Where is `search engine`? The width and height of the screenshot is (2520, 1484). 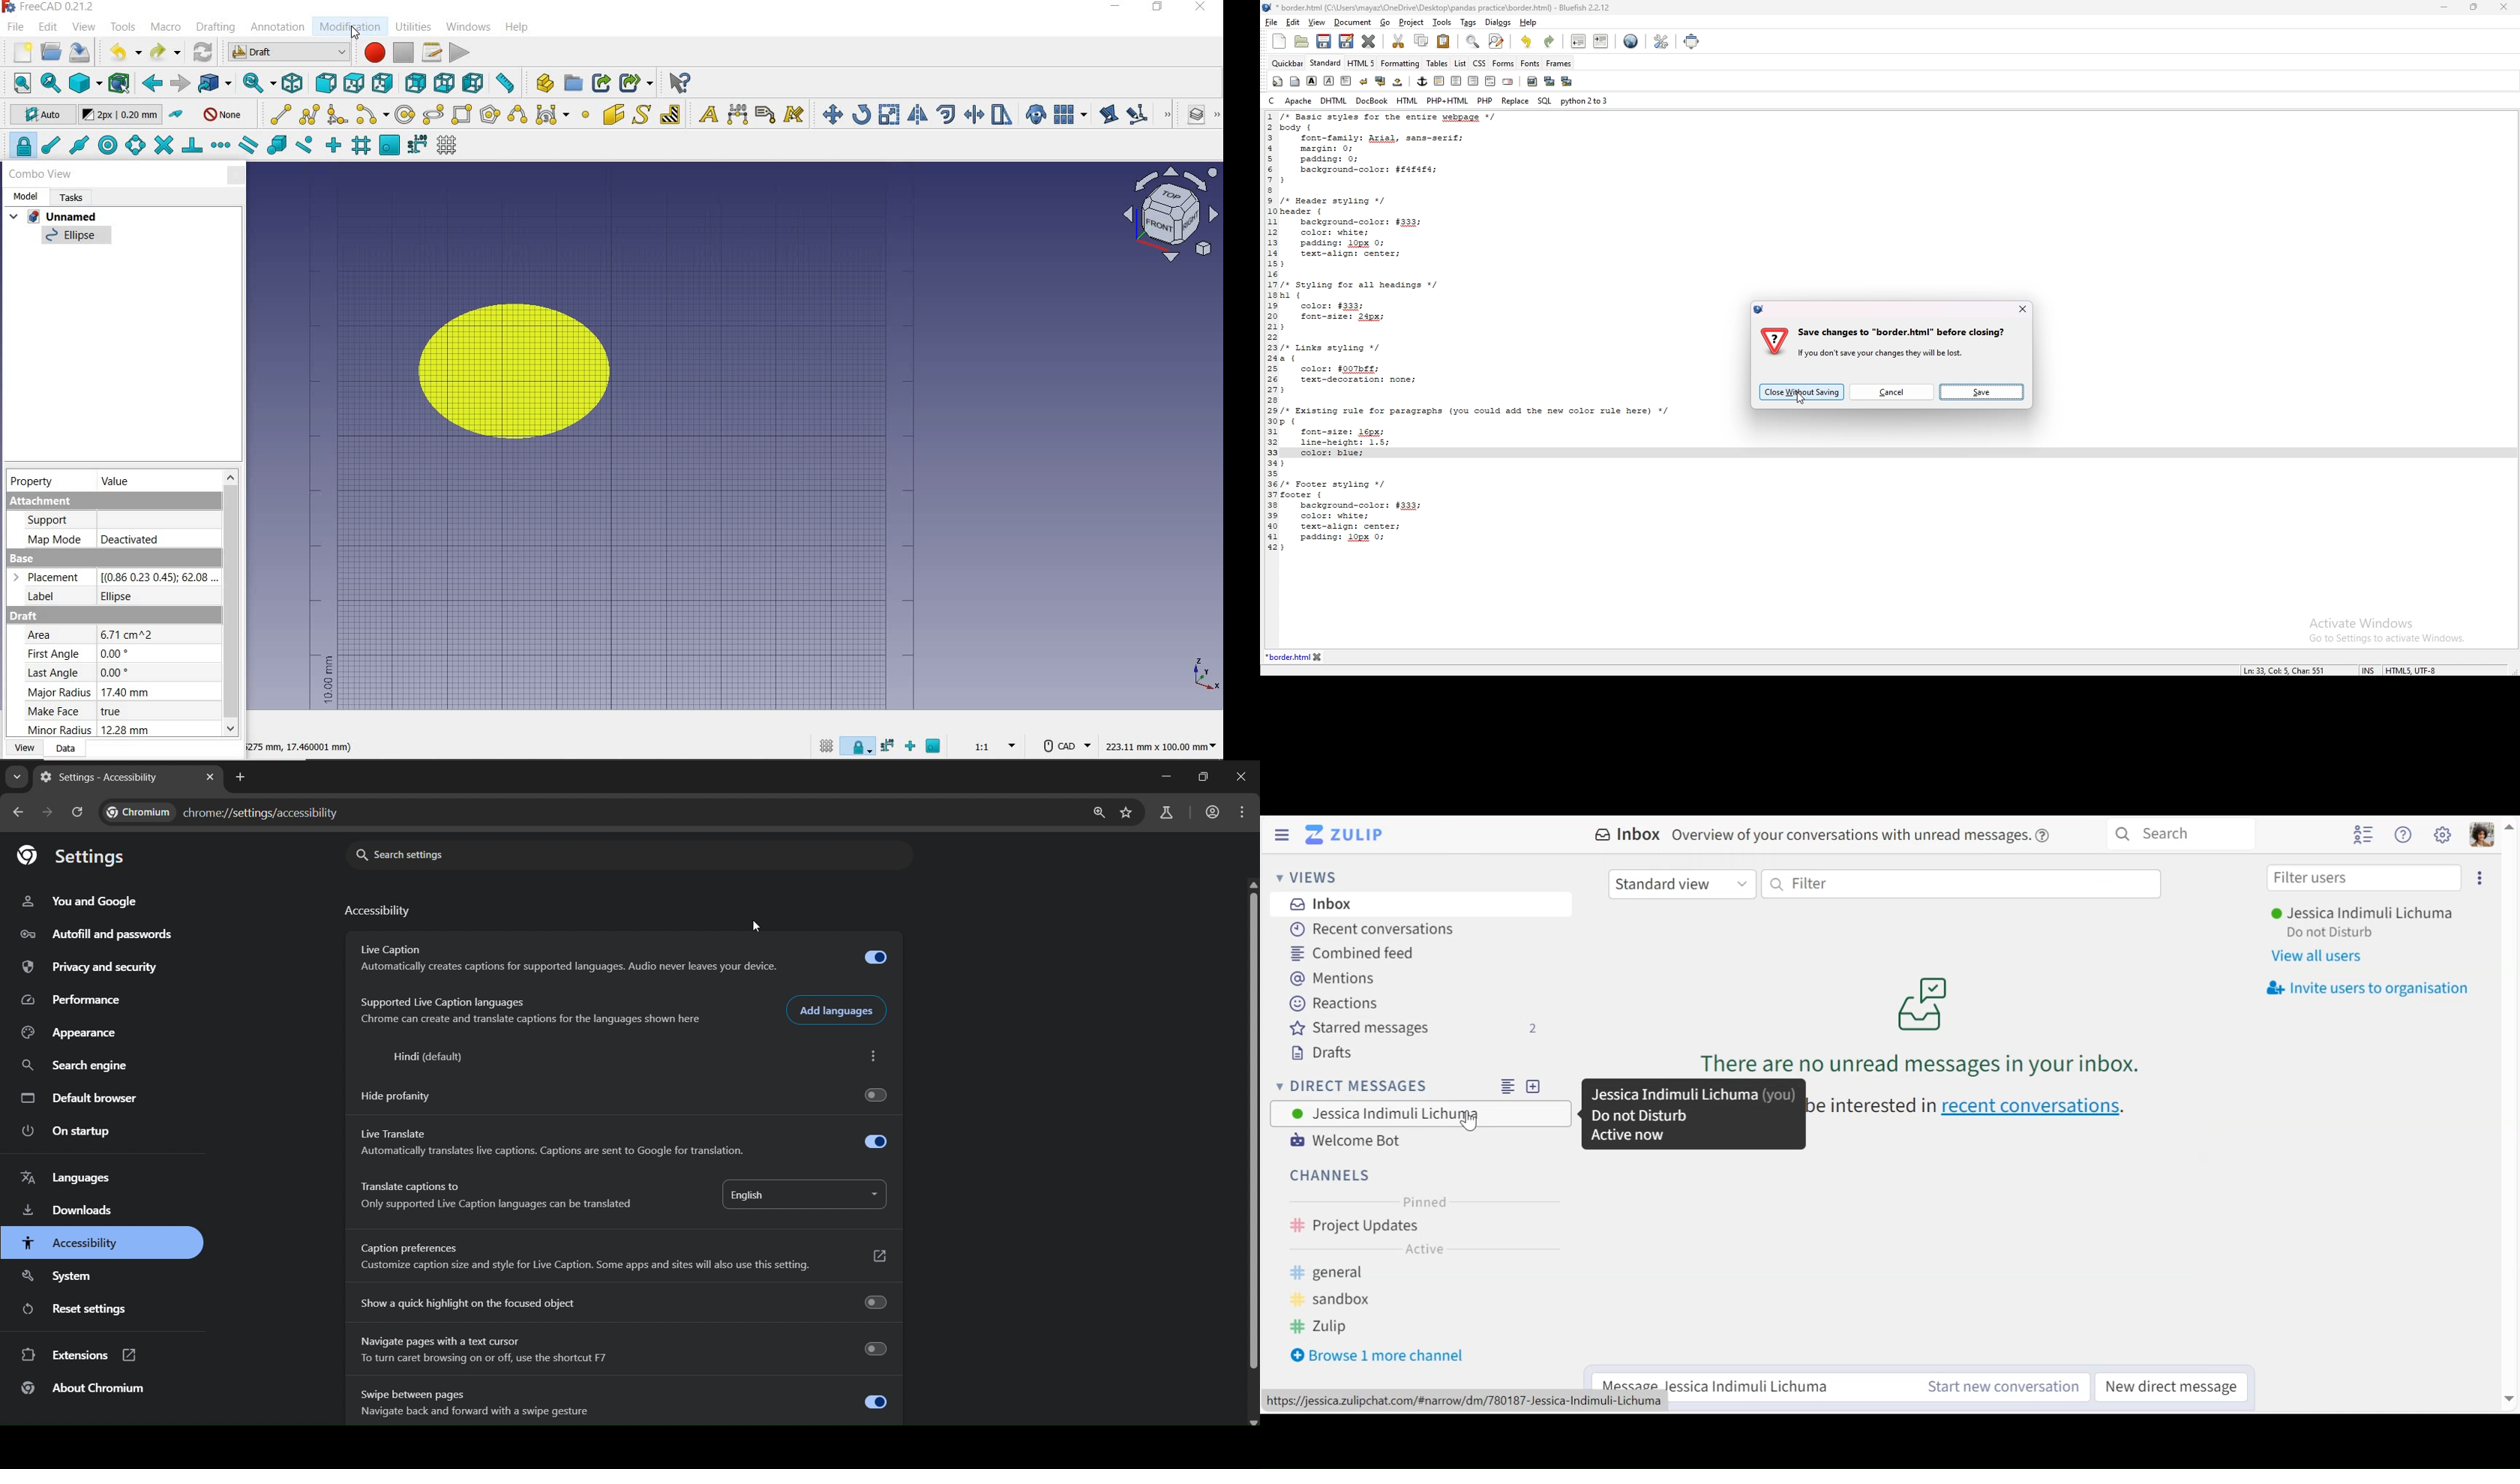 search engine is located at coordinates (77, 1066).